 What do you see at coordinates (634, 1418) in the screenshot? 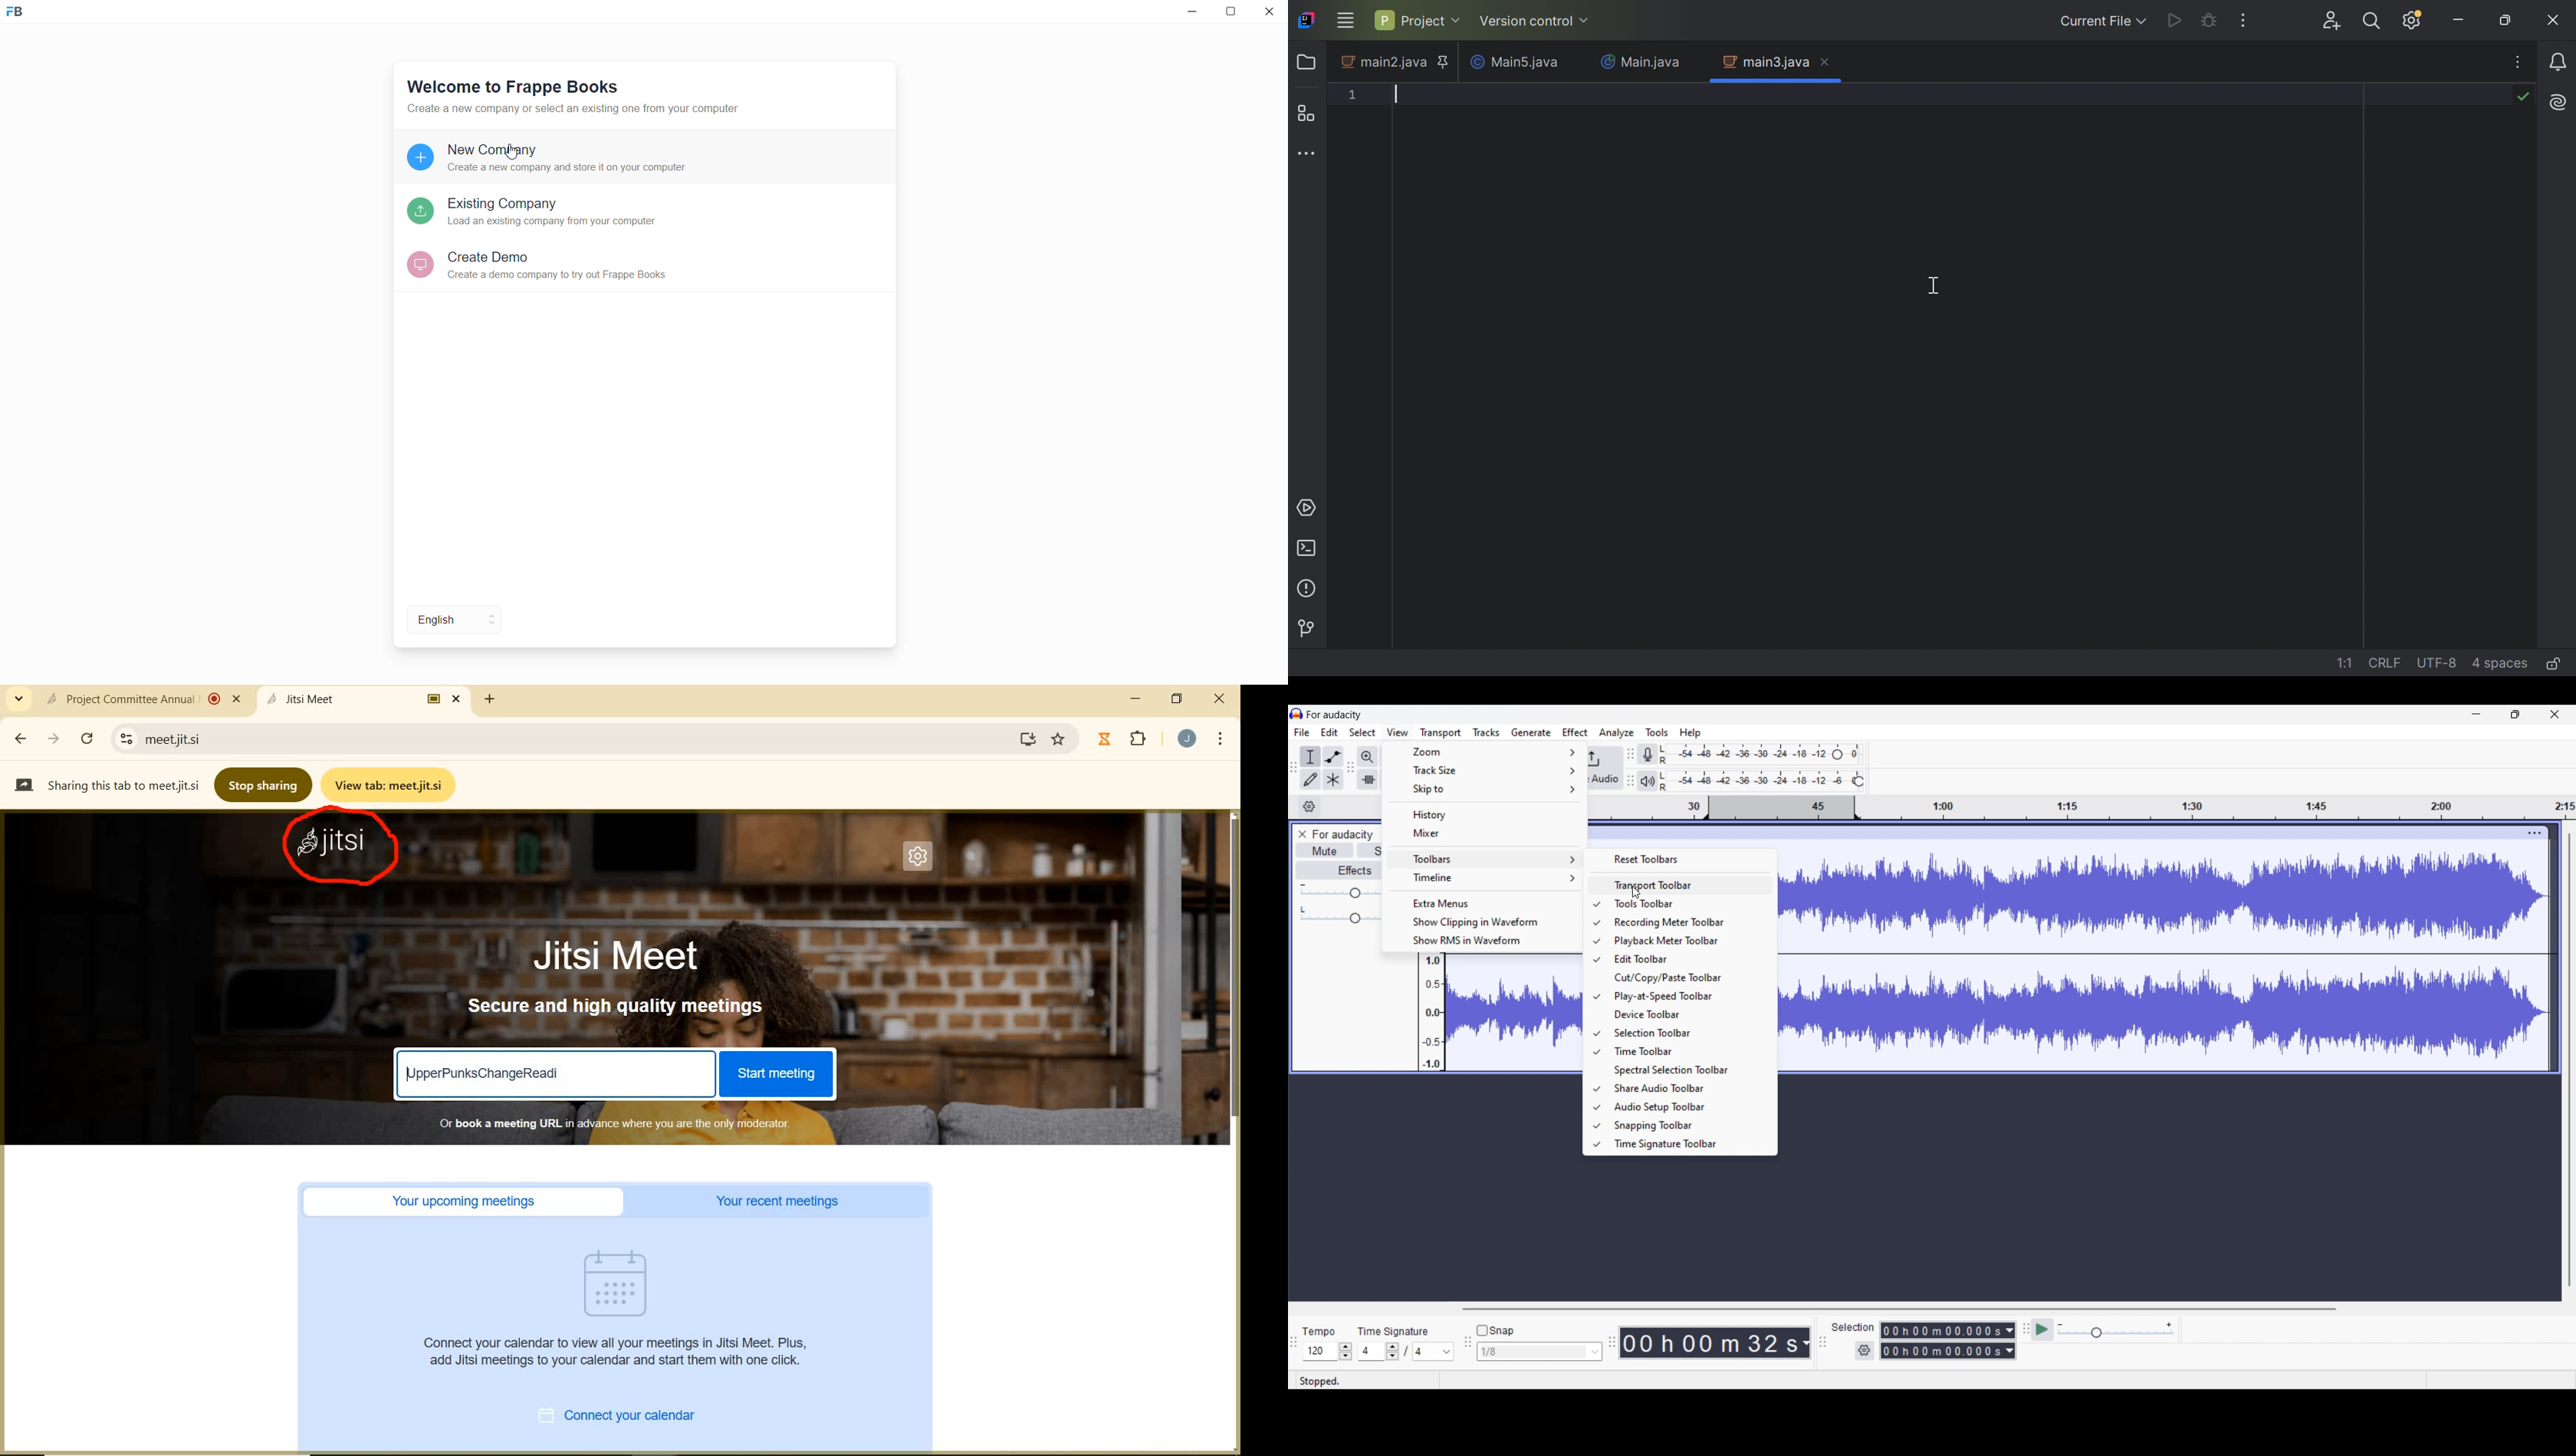
I see `CONNECT YOUR CALENDER` at bounding box center [634, 1418].